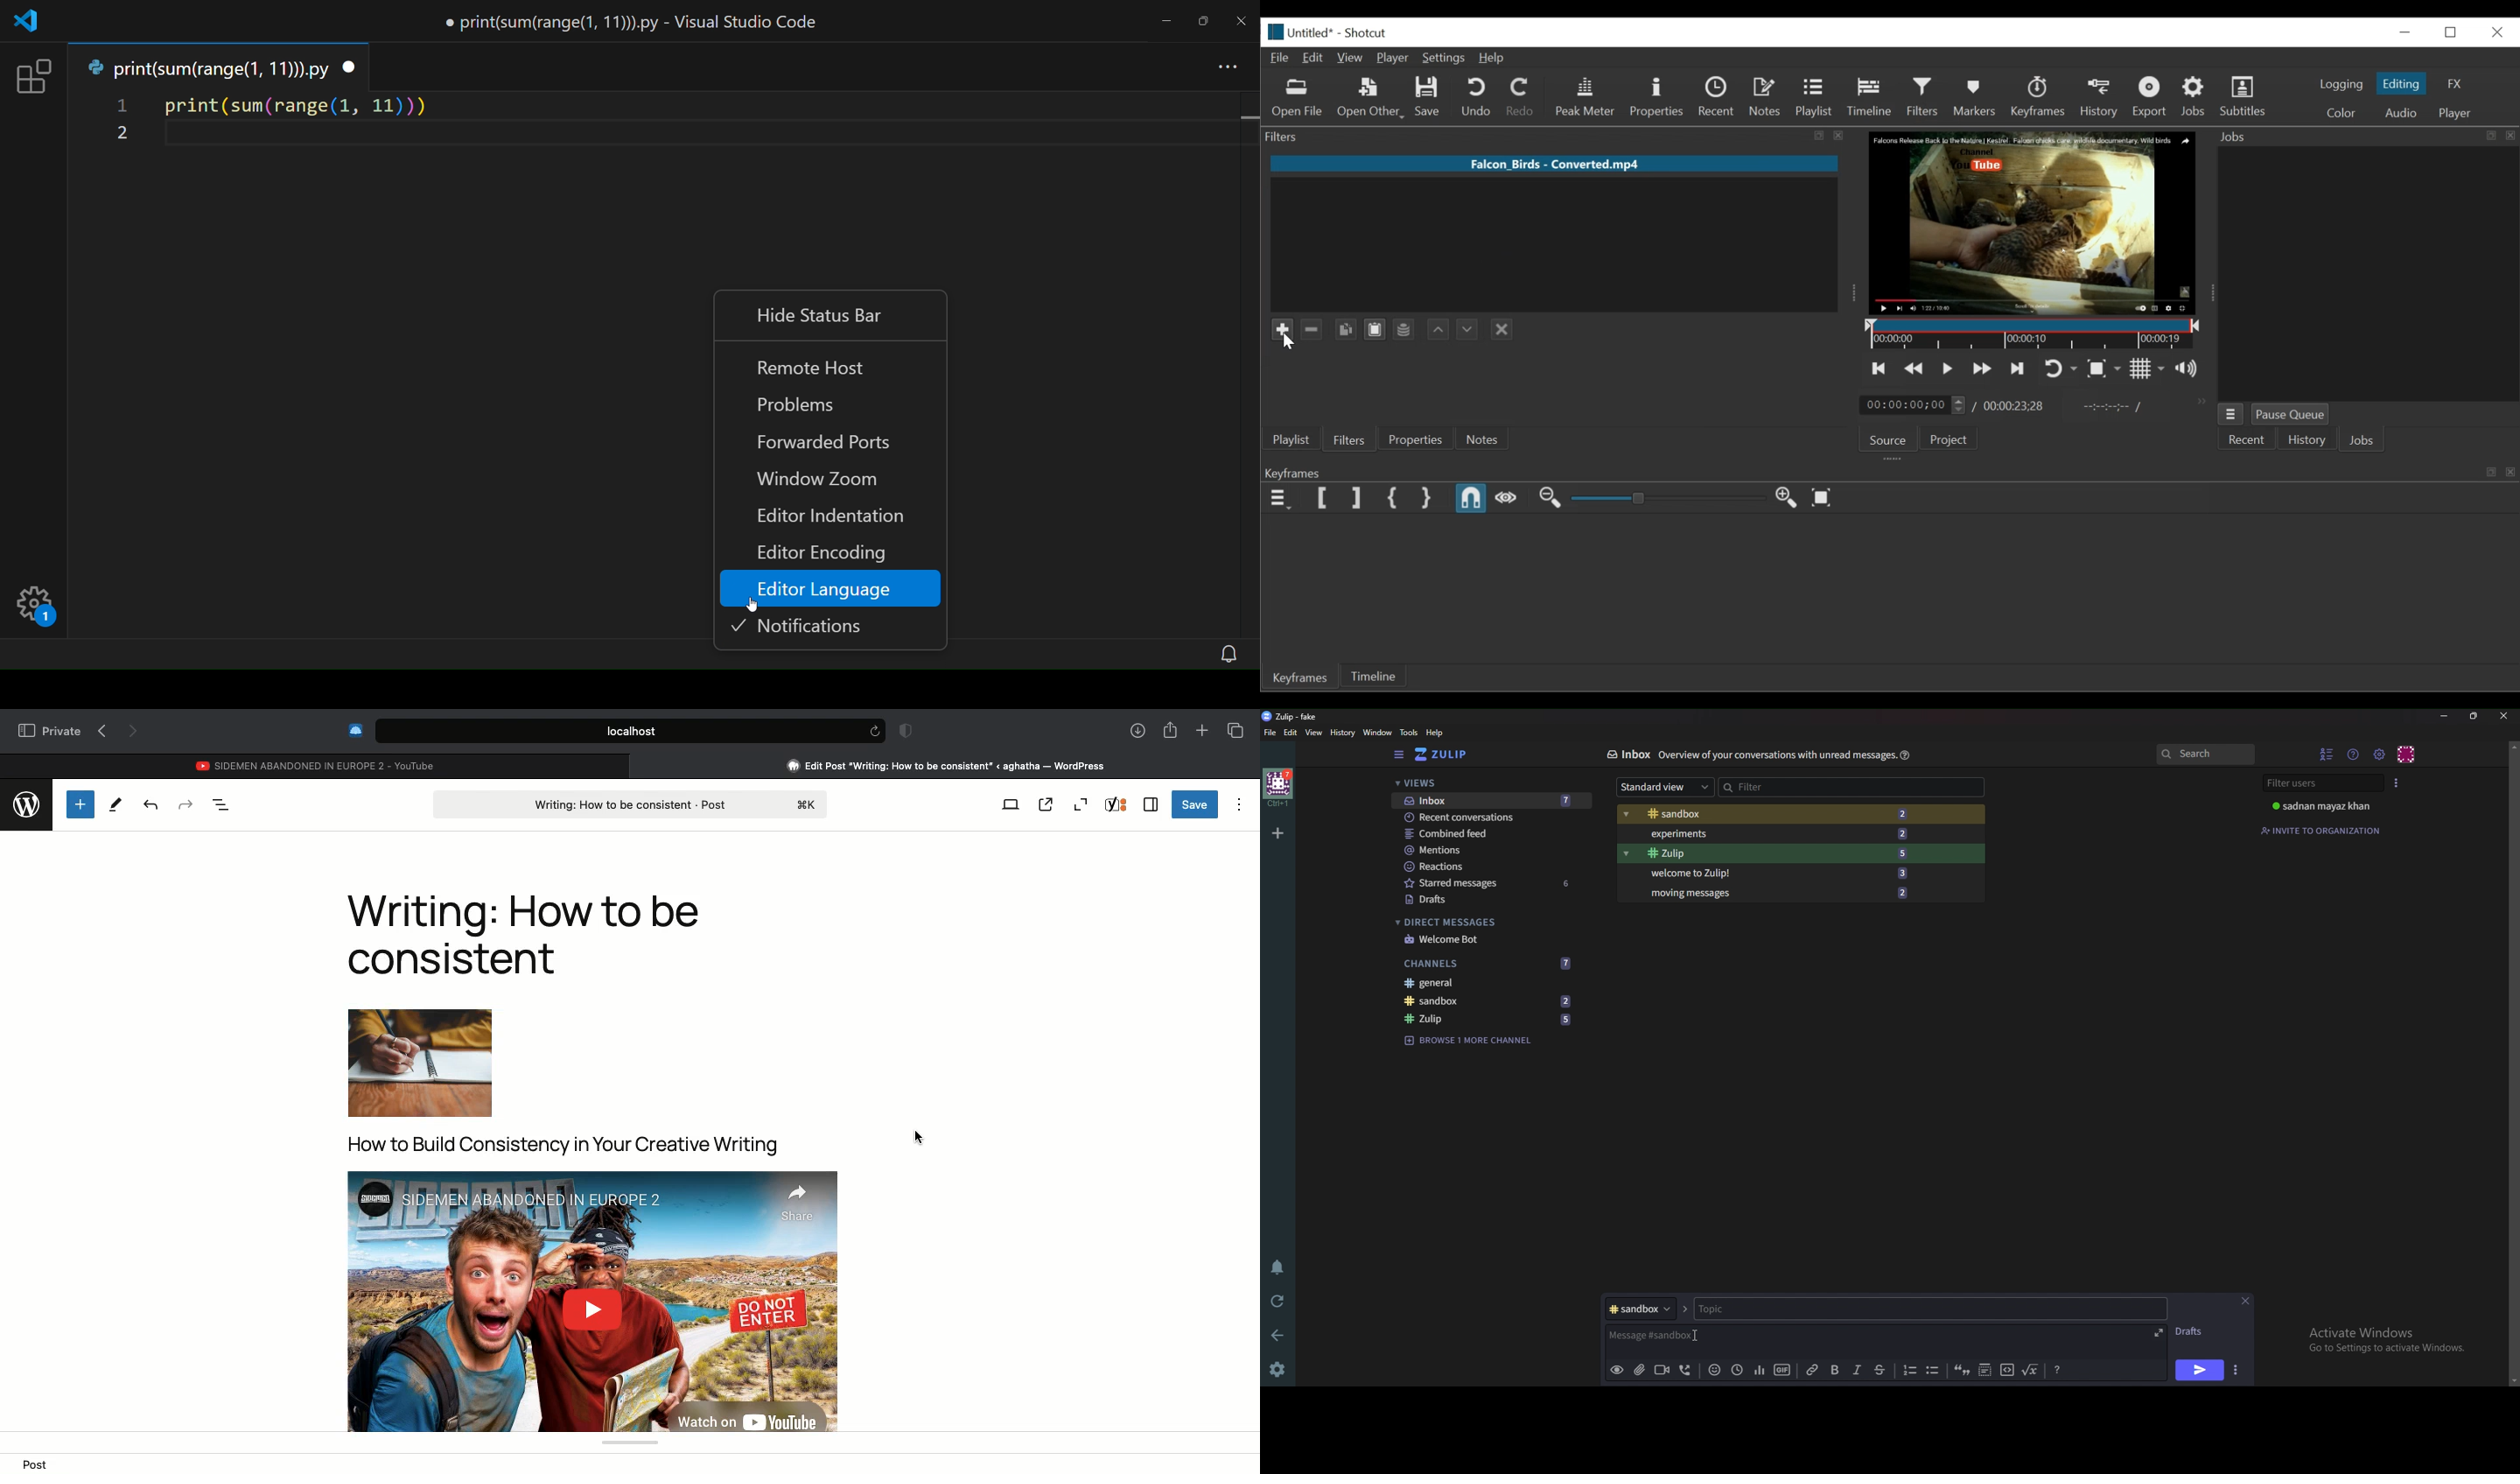 This screenshot has height=1484, width=2520. Describe the element at coordinates (1349, 58) in the screenshot. I see `View` at that location.